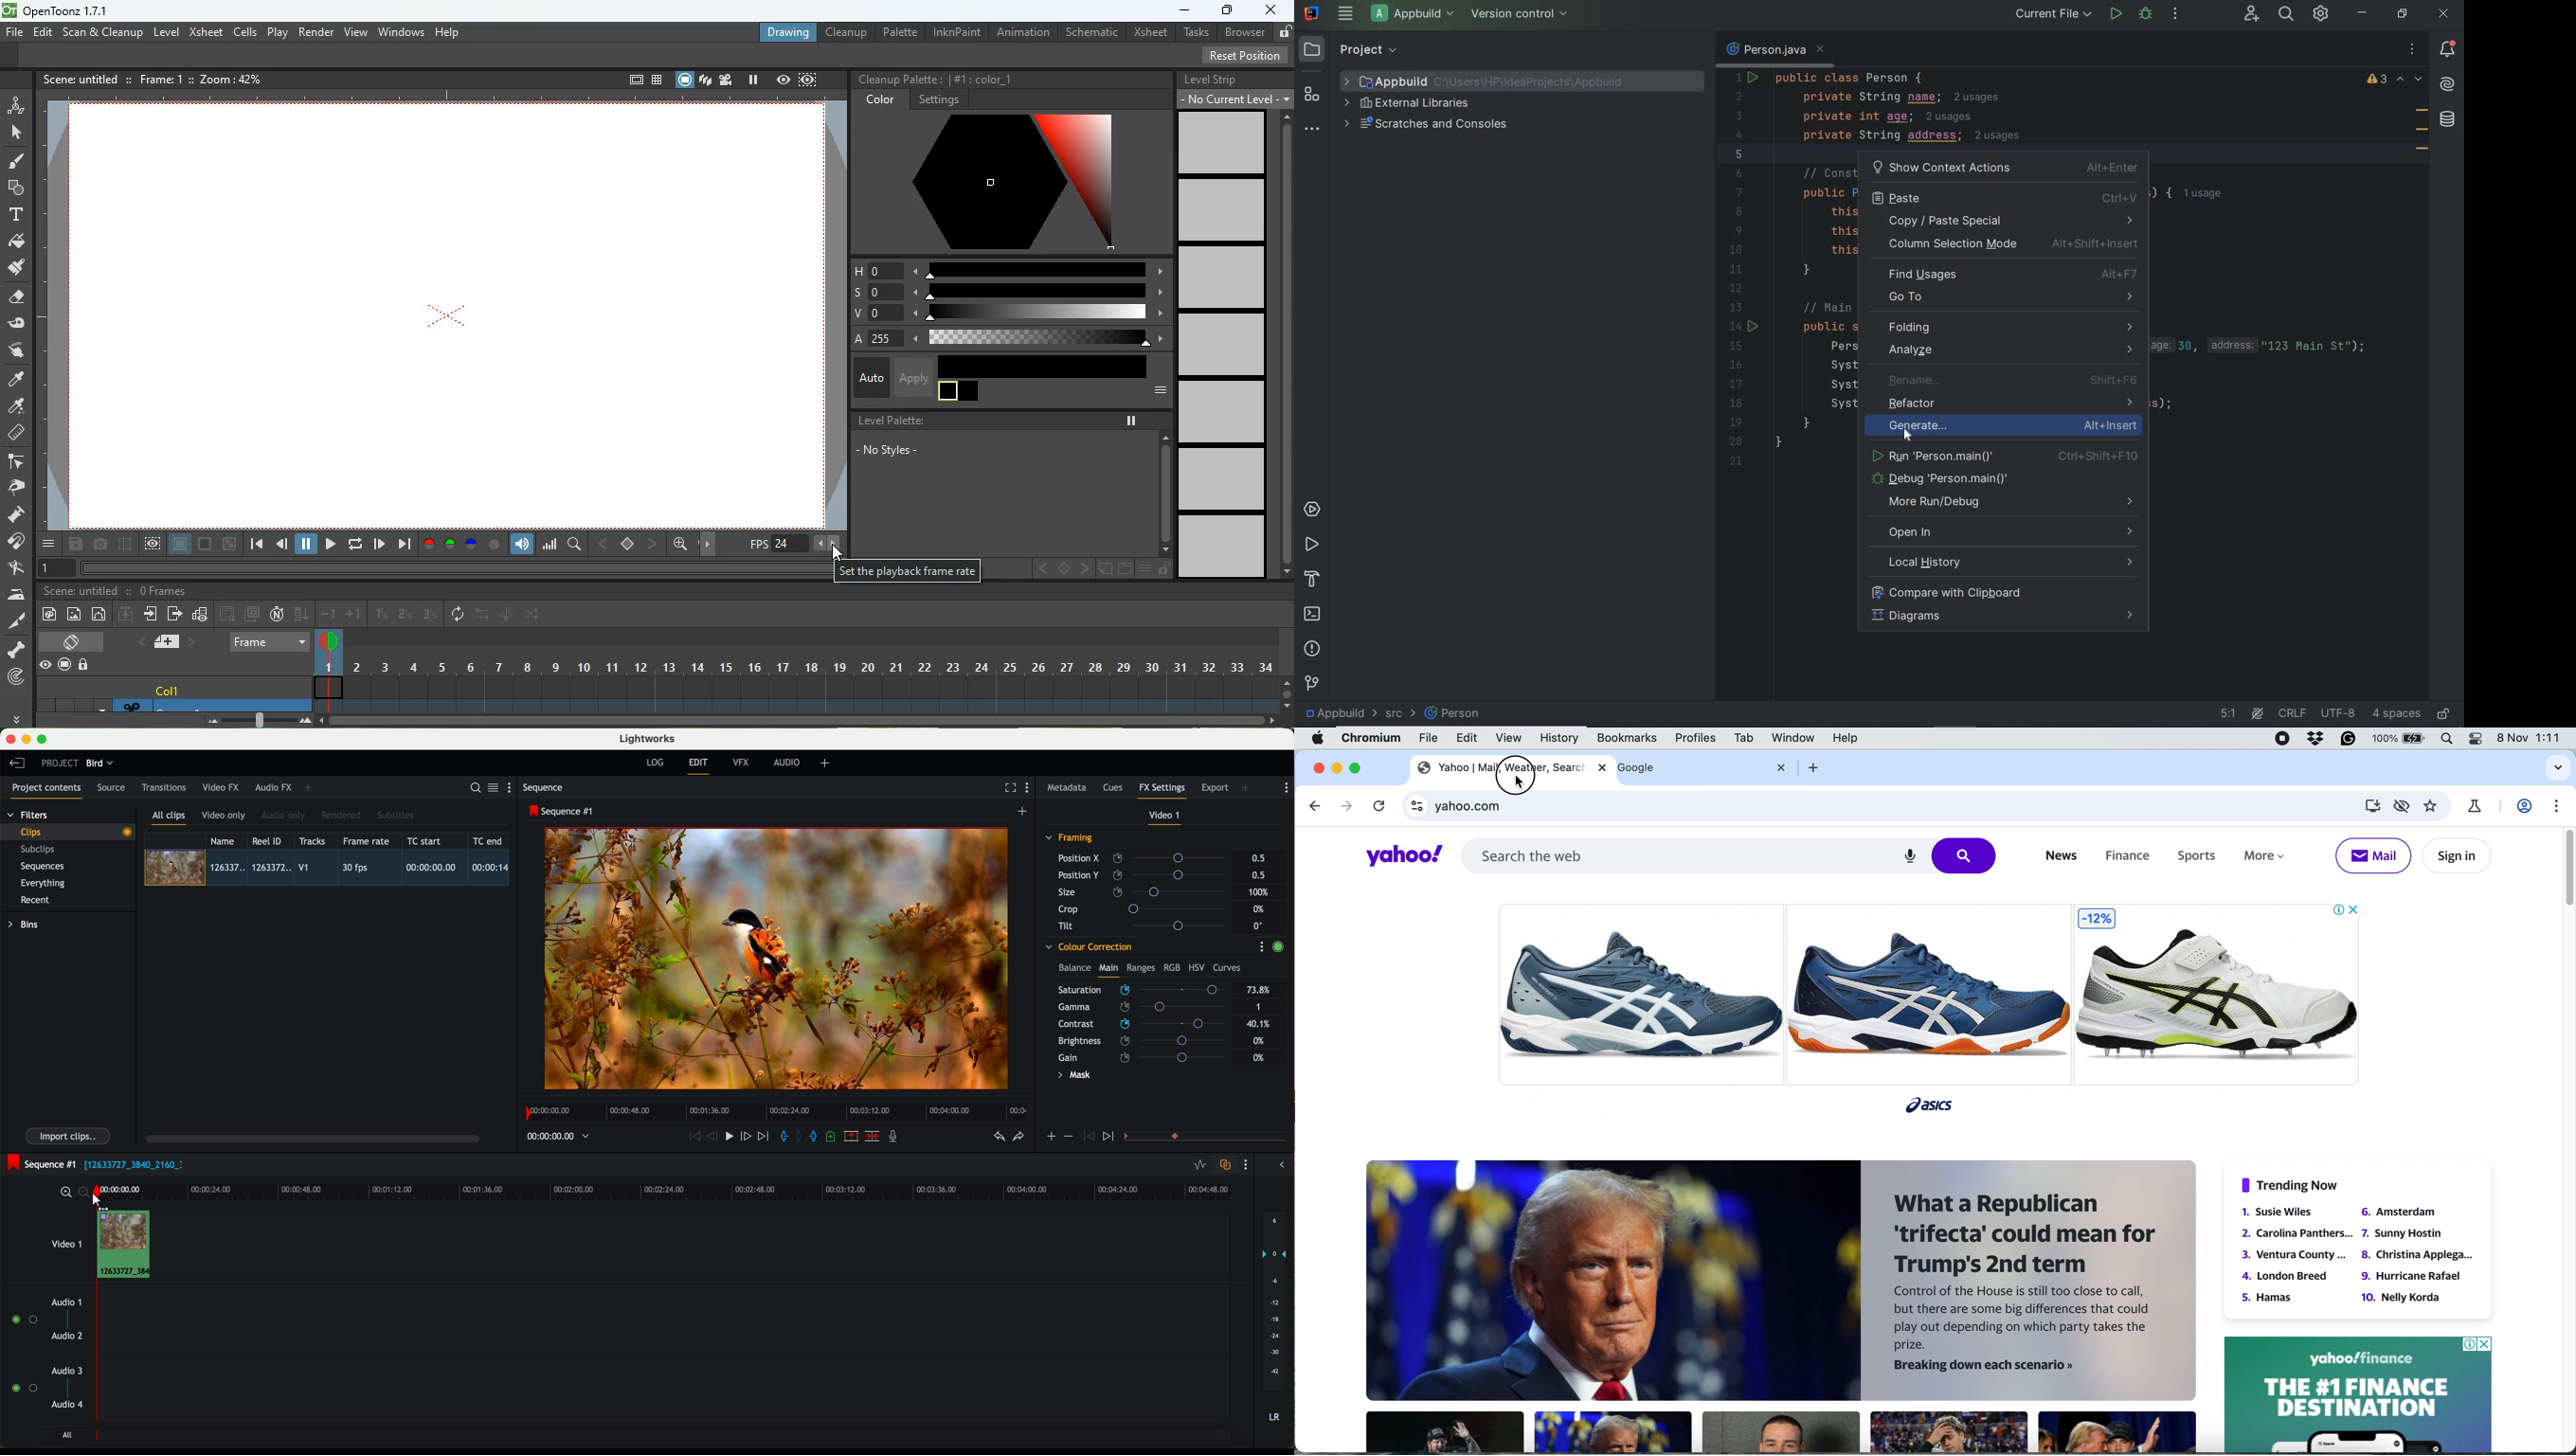  What do you see at coordinates (425, 841) in the screenshot?
I see `TC start` at bounding box center [425, 841].